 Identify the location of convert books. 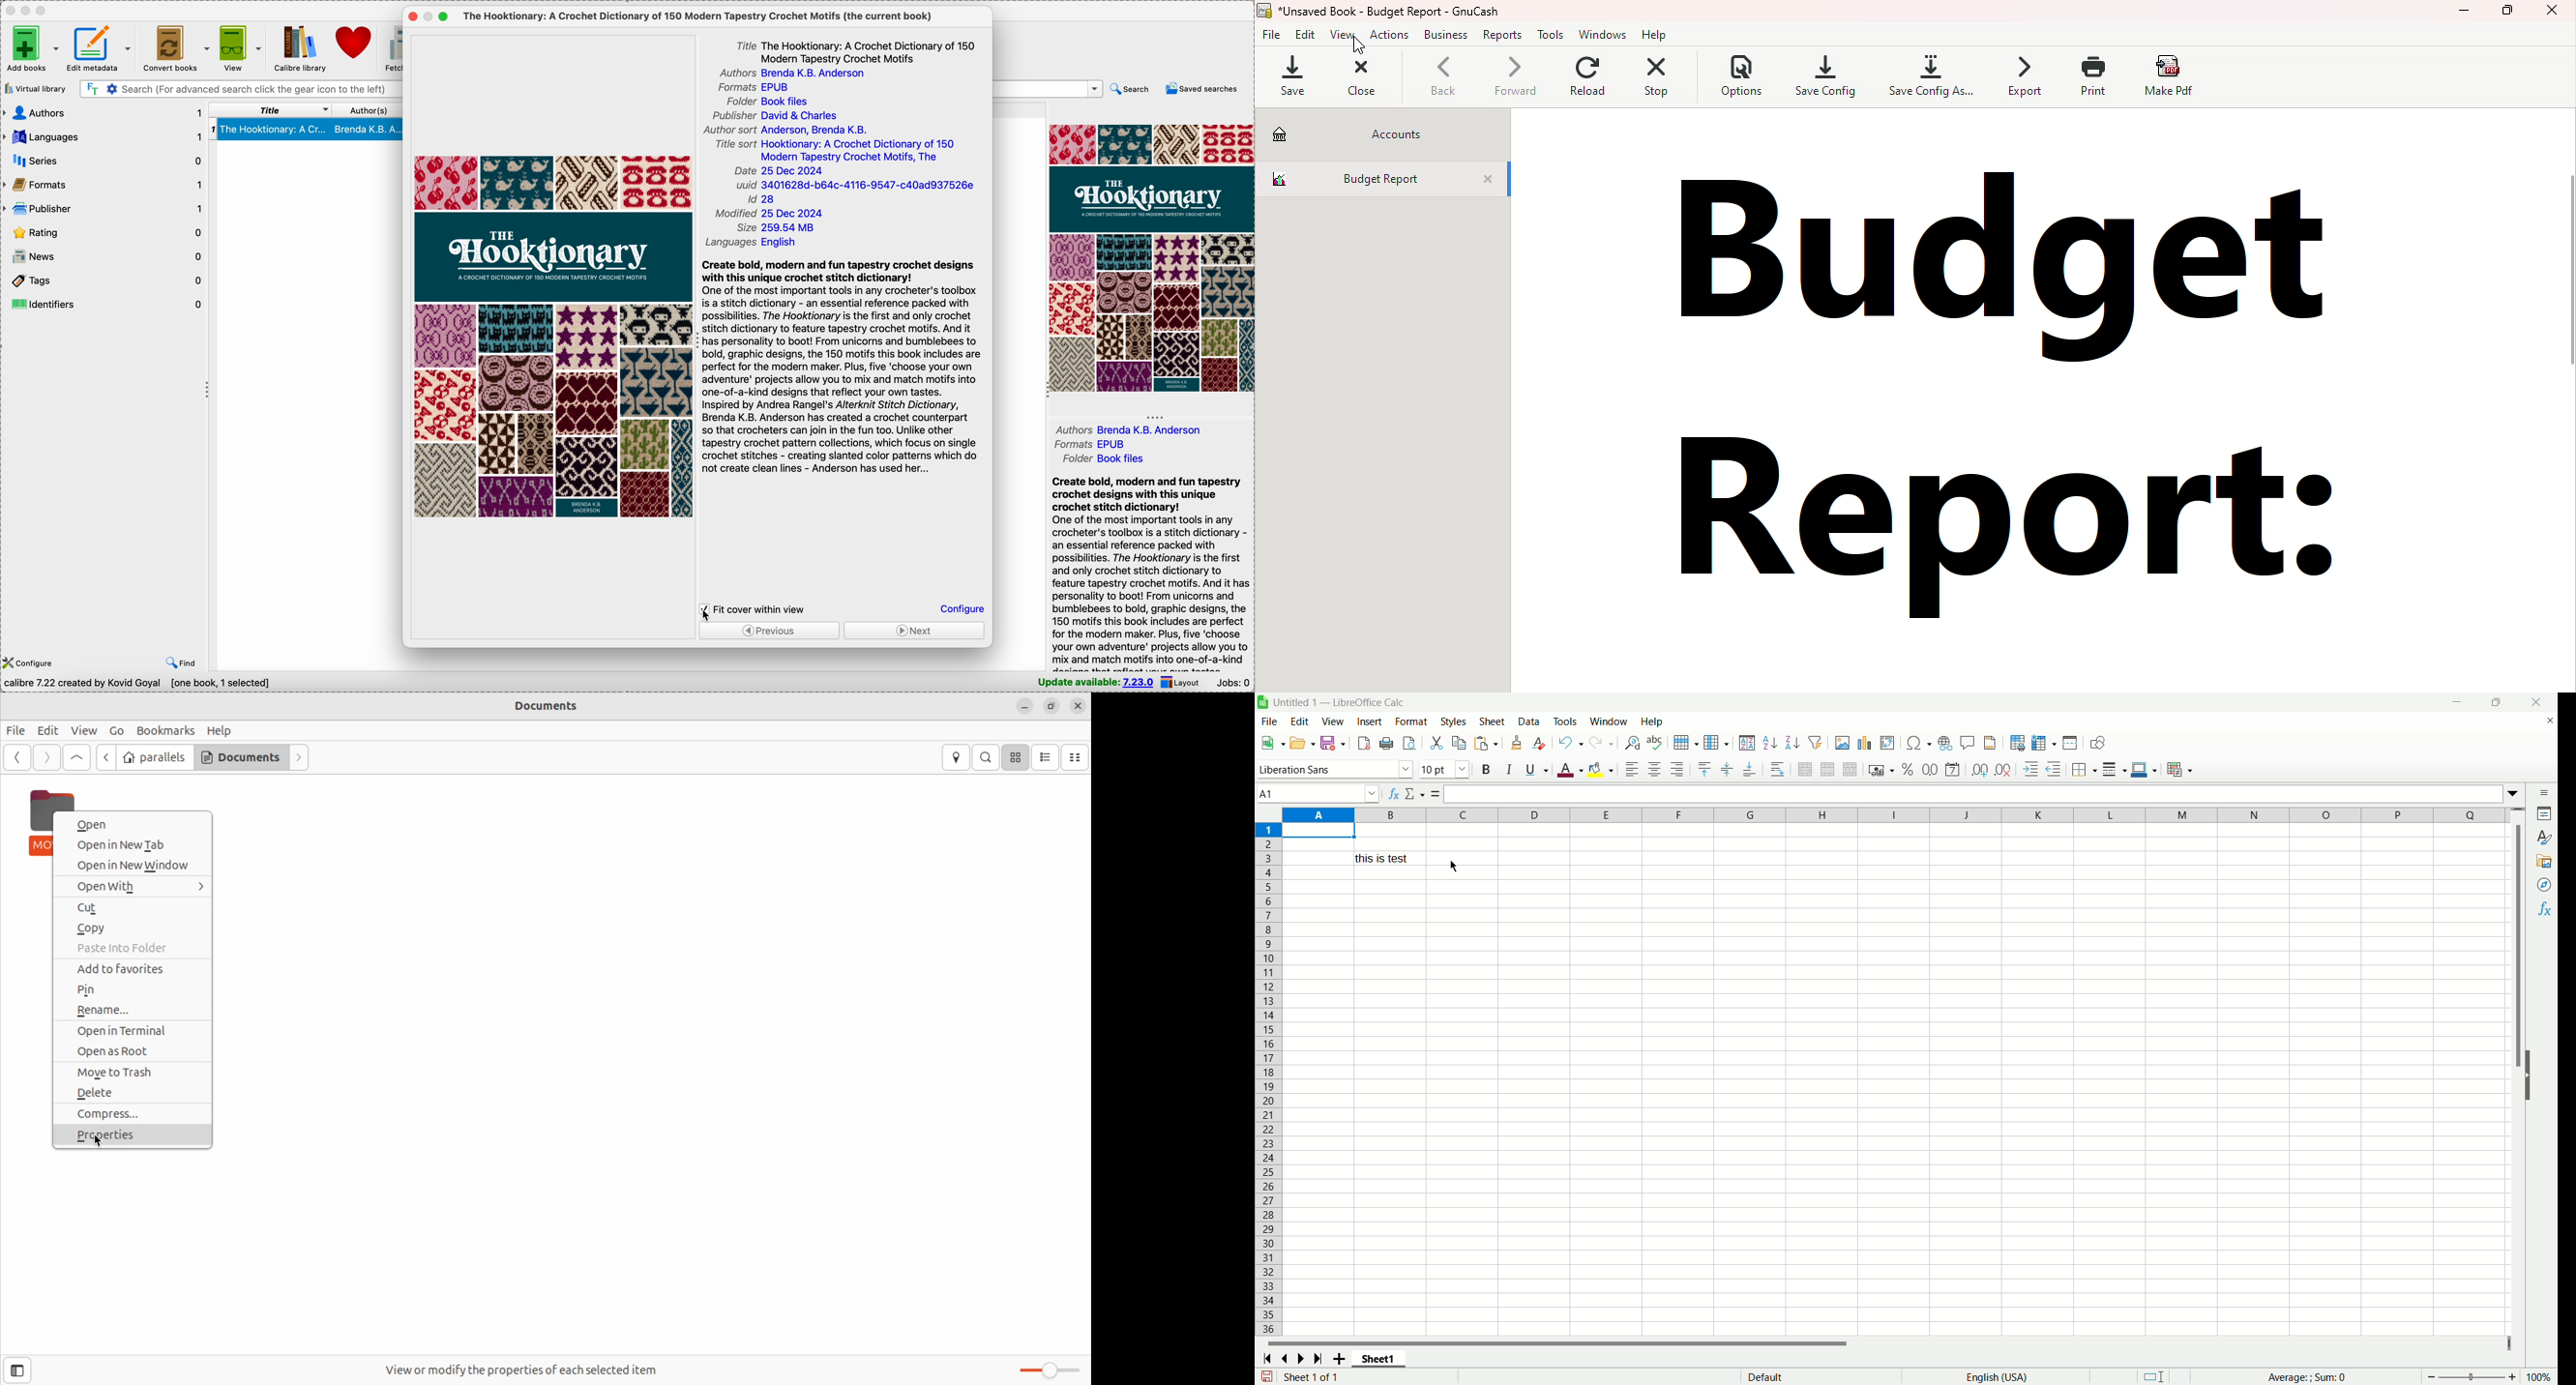
(176, 48).